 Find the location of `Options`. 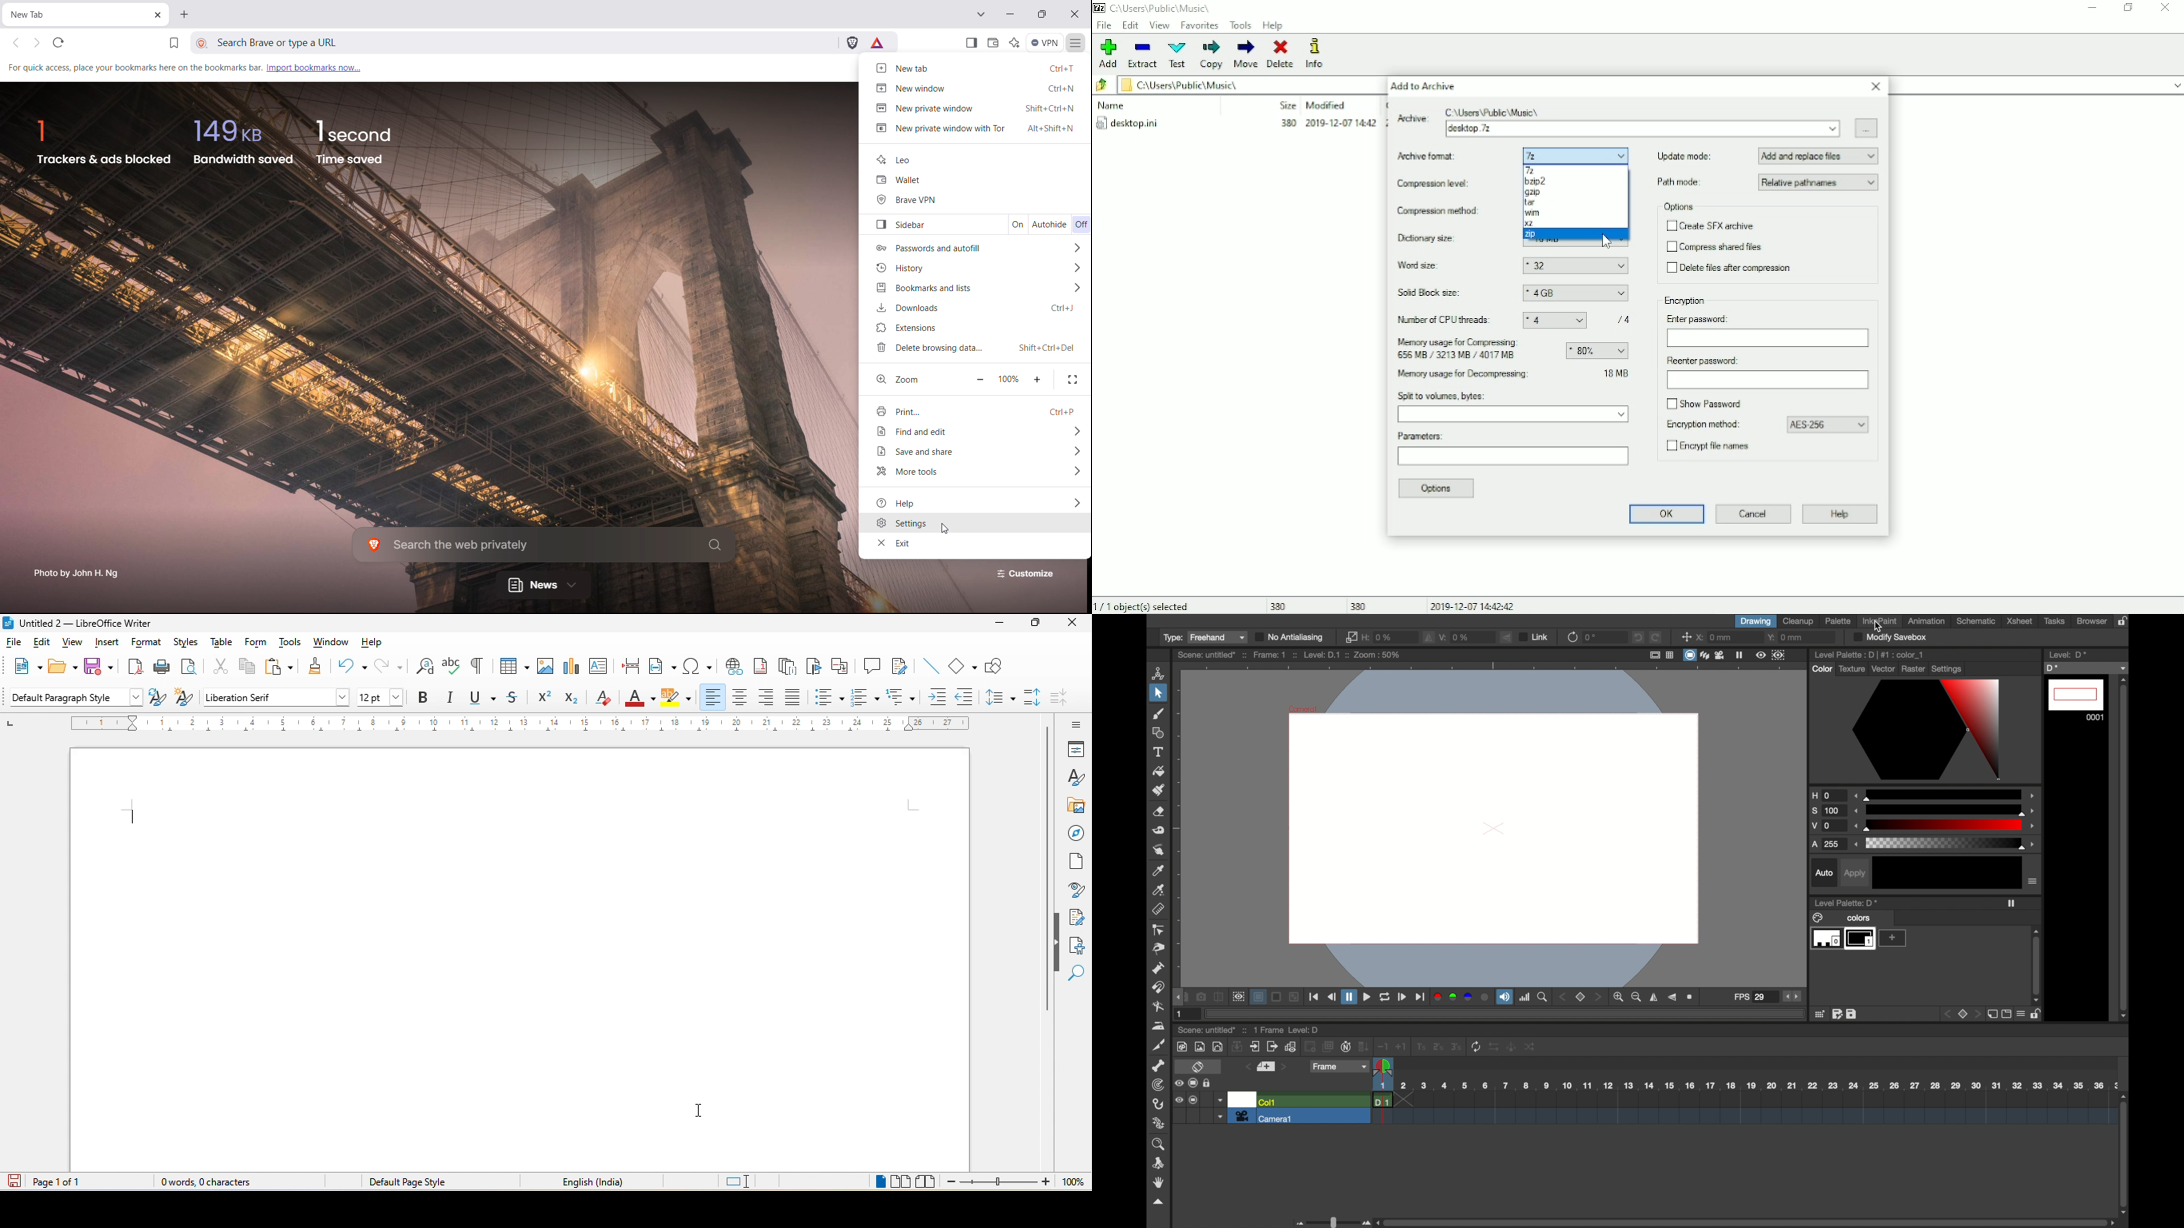

Options is located at coordinates (1438, 489).